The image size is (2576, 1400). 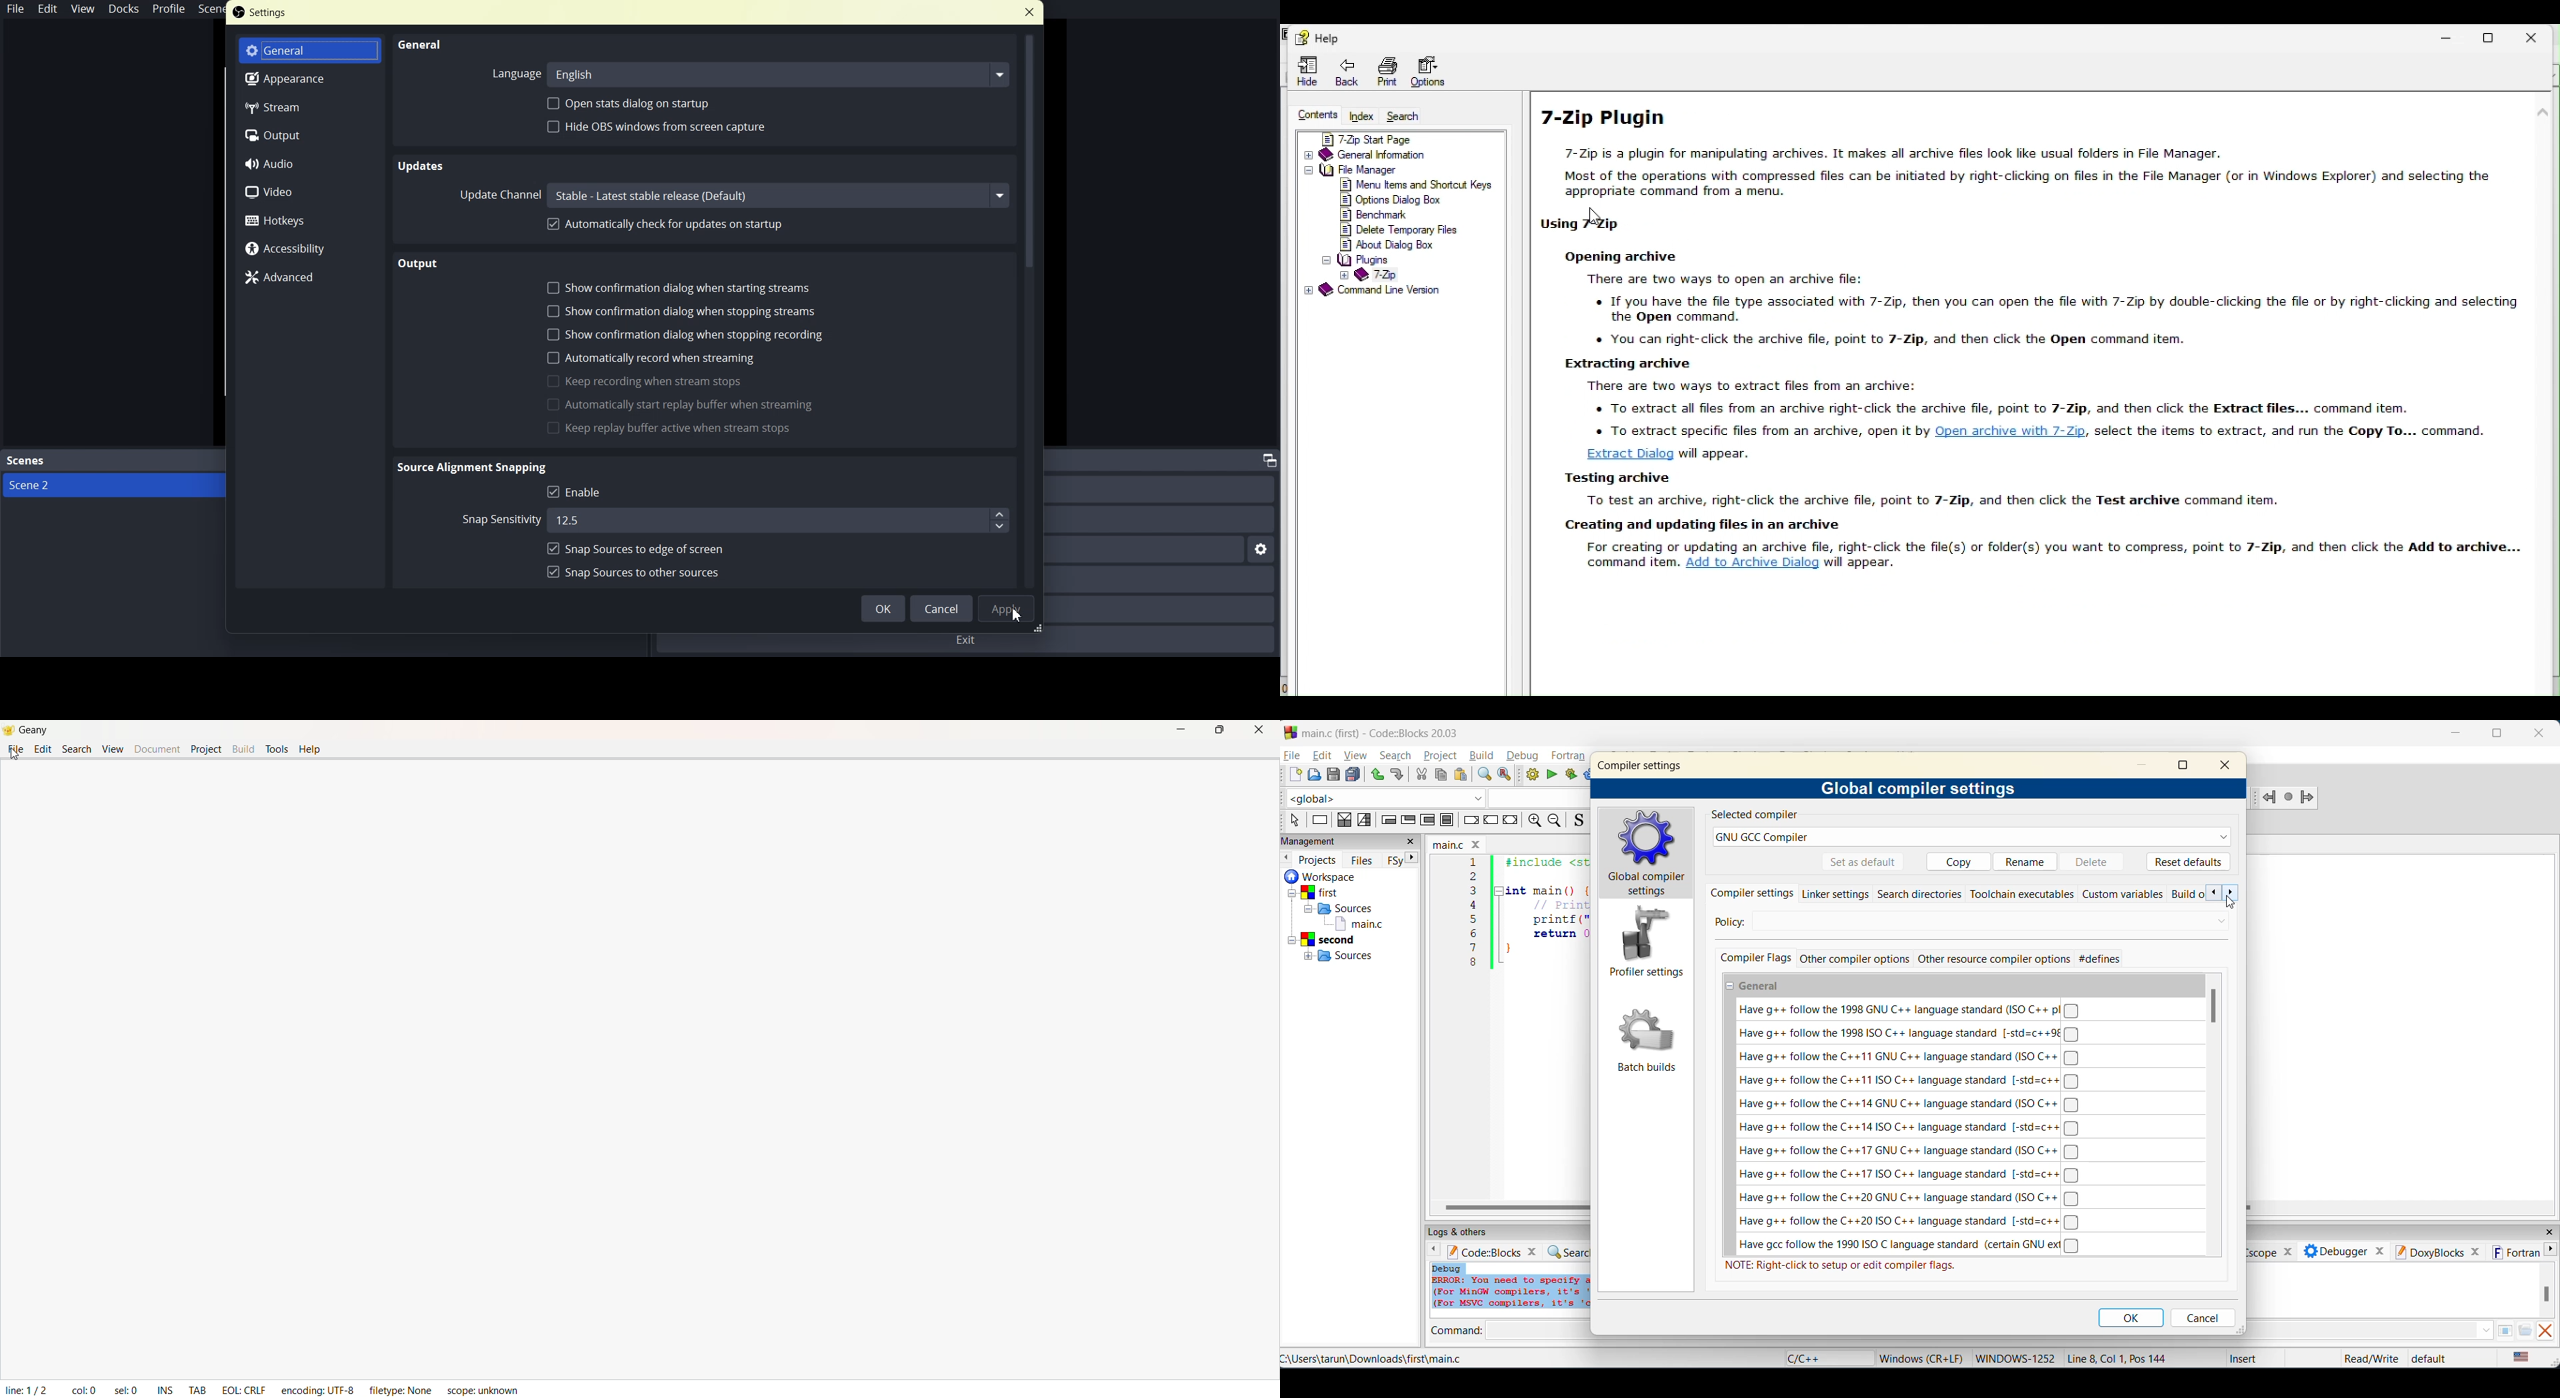 What do you see at coordinates (419, 263) in the screenshot?
I see `Text` at bounding box center [419, 263].